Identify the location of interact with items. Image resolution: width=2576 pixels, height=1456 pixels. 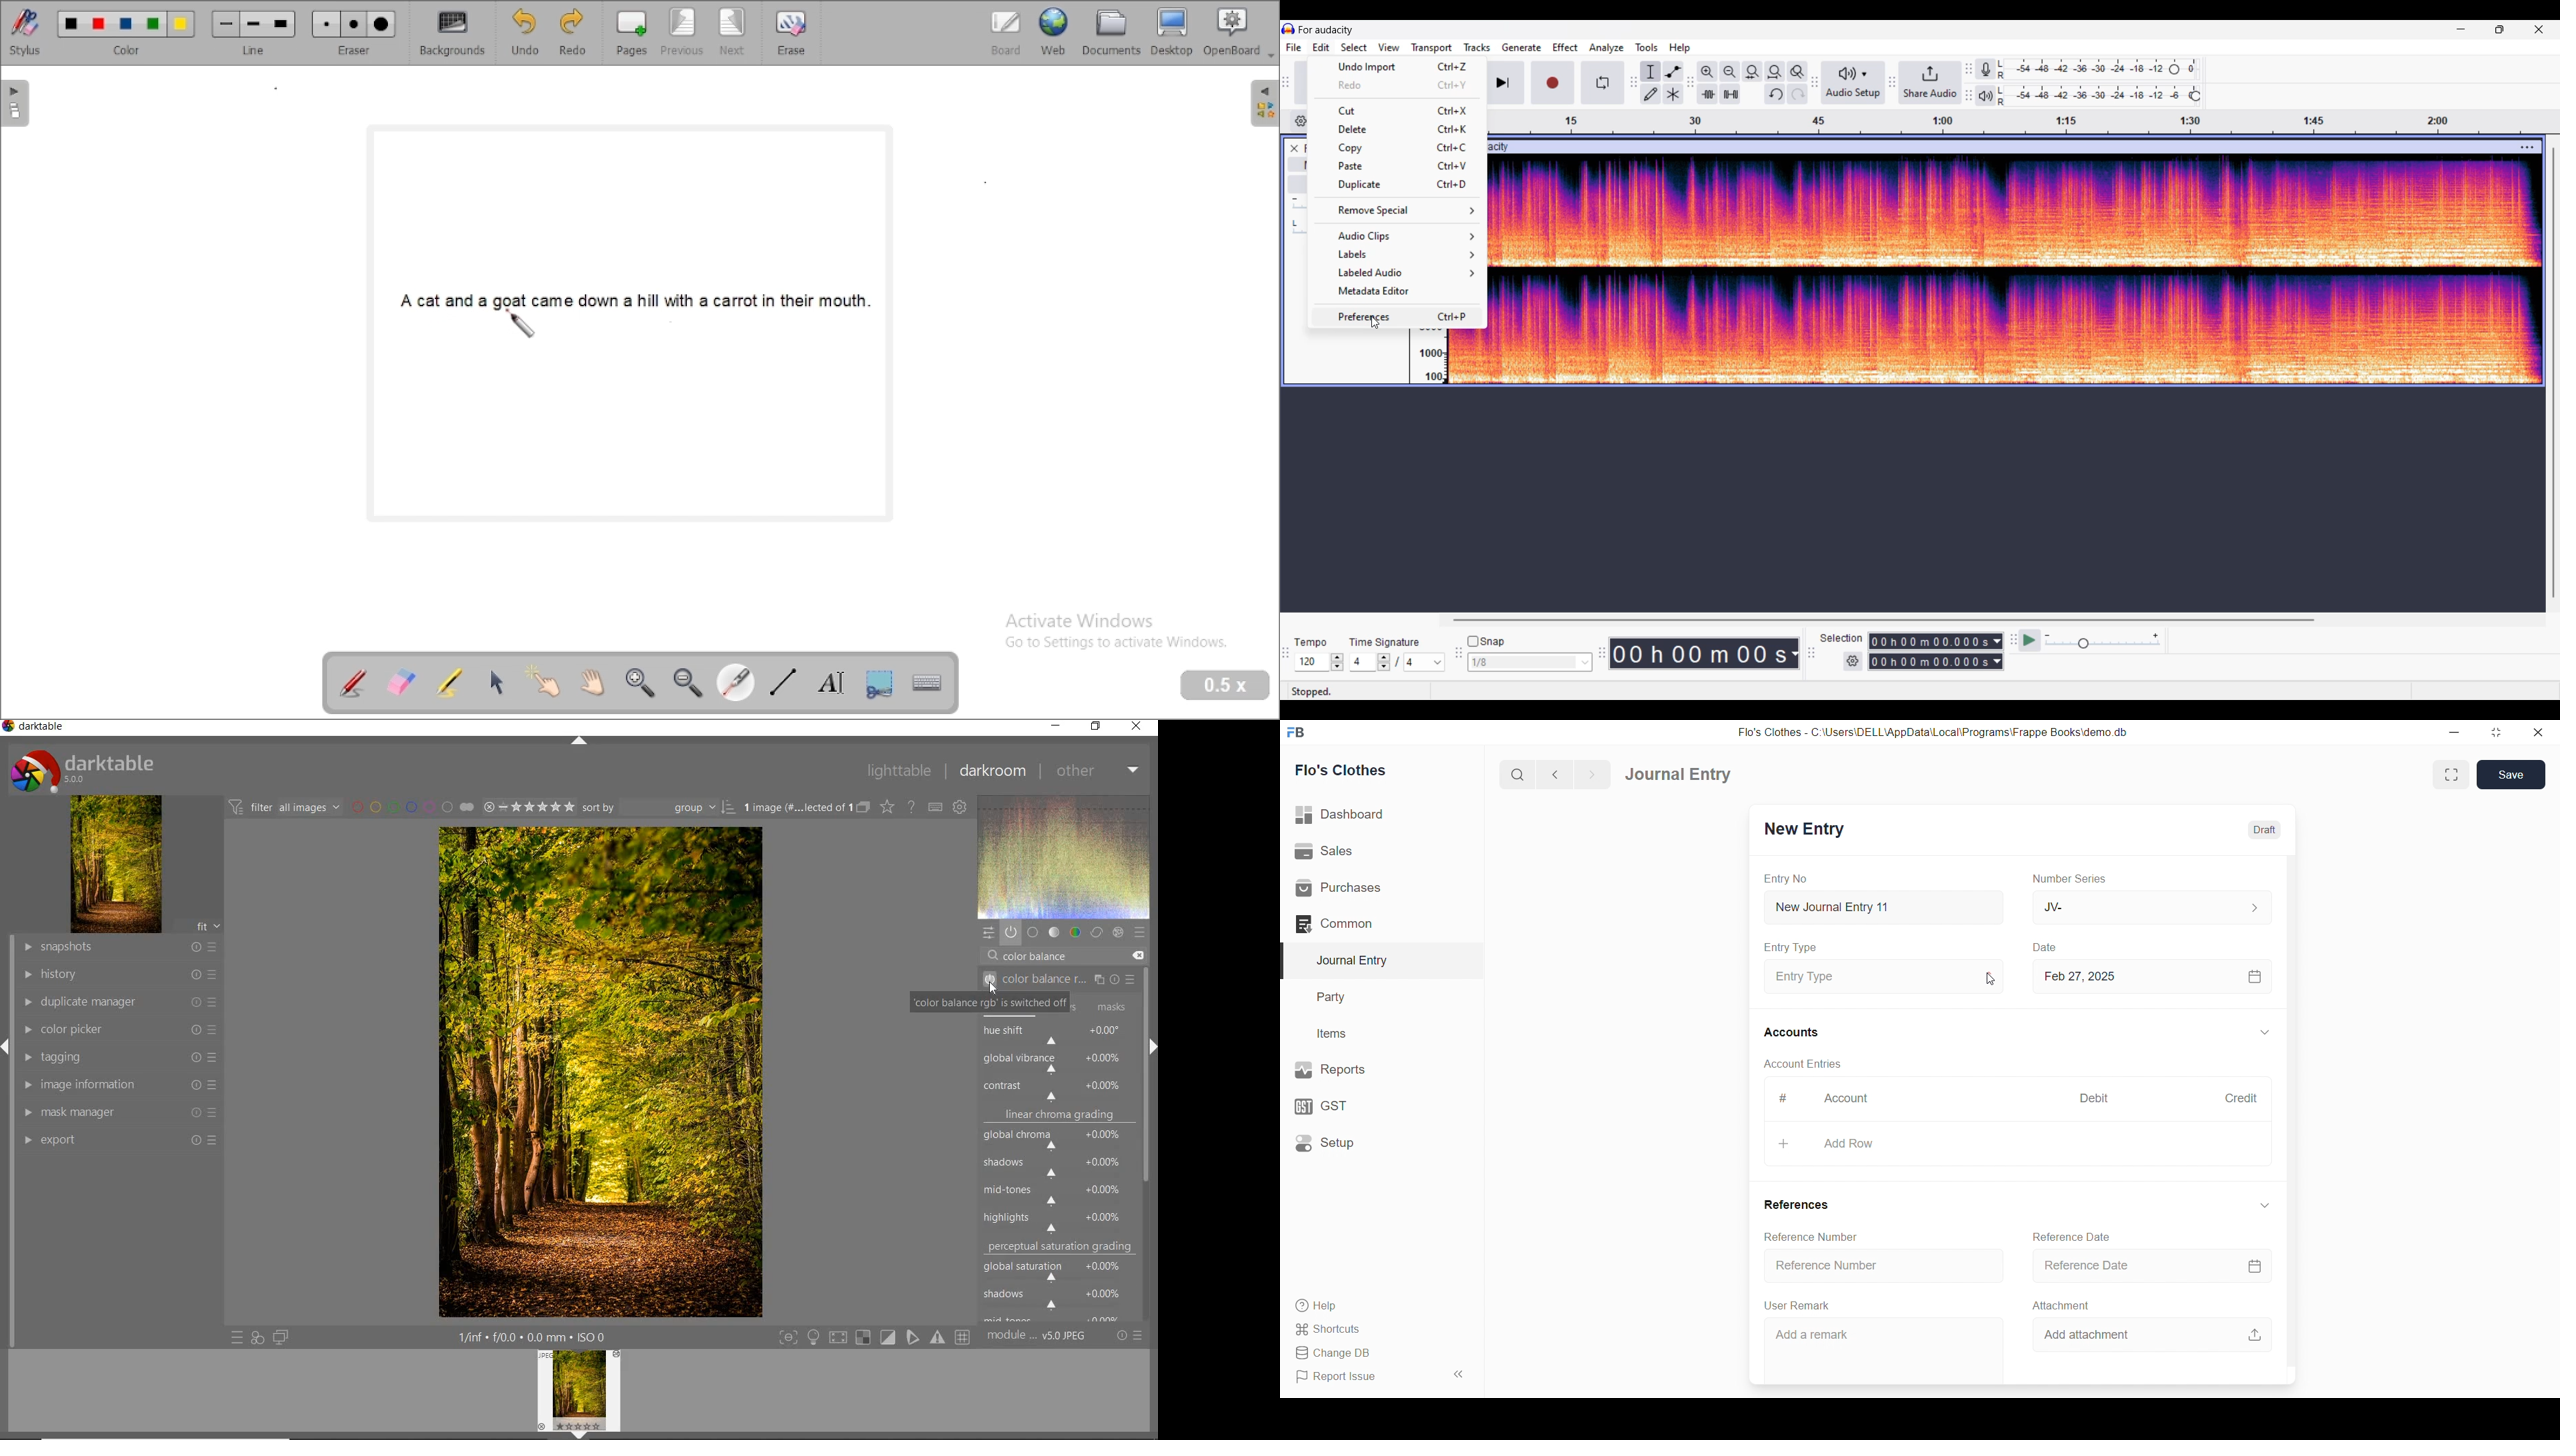
(542, 680).